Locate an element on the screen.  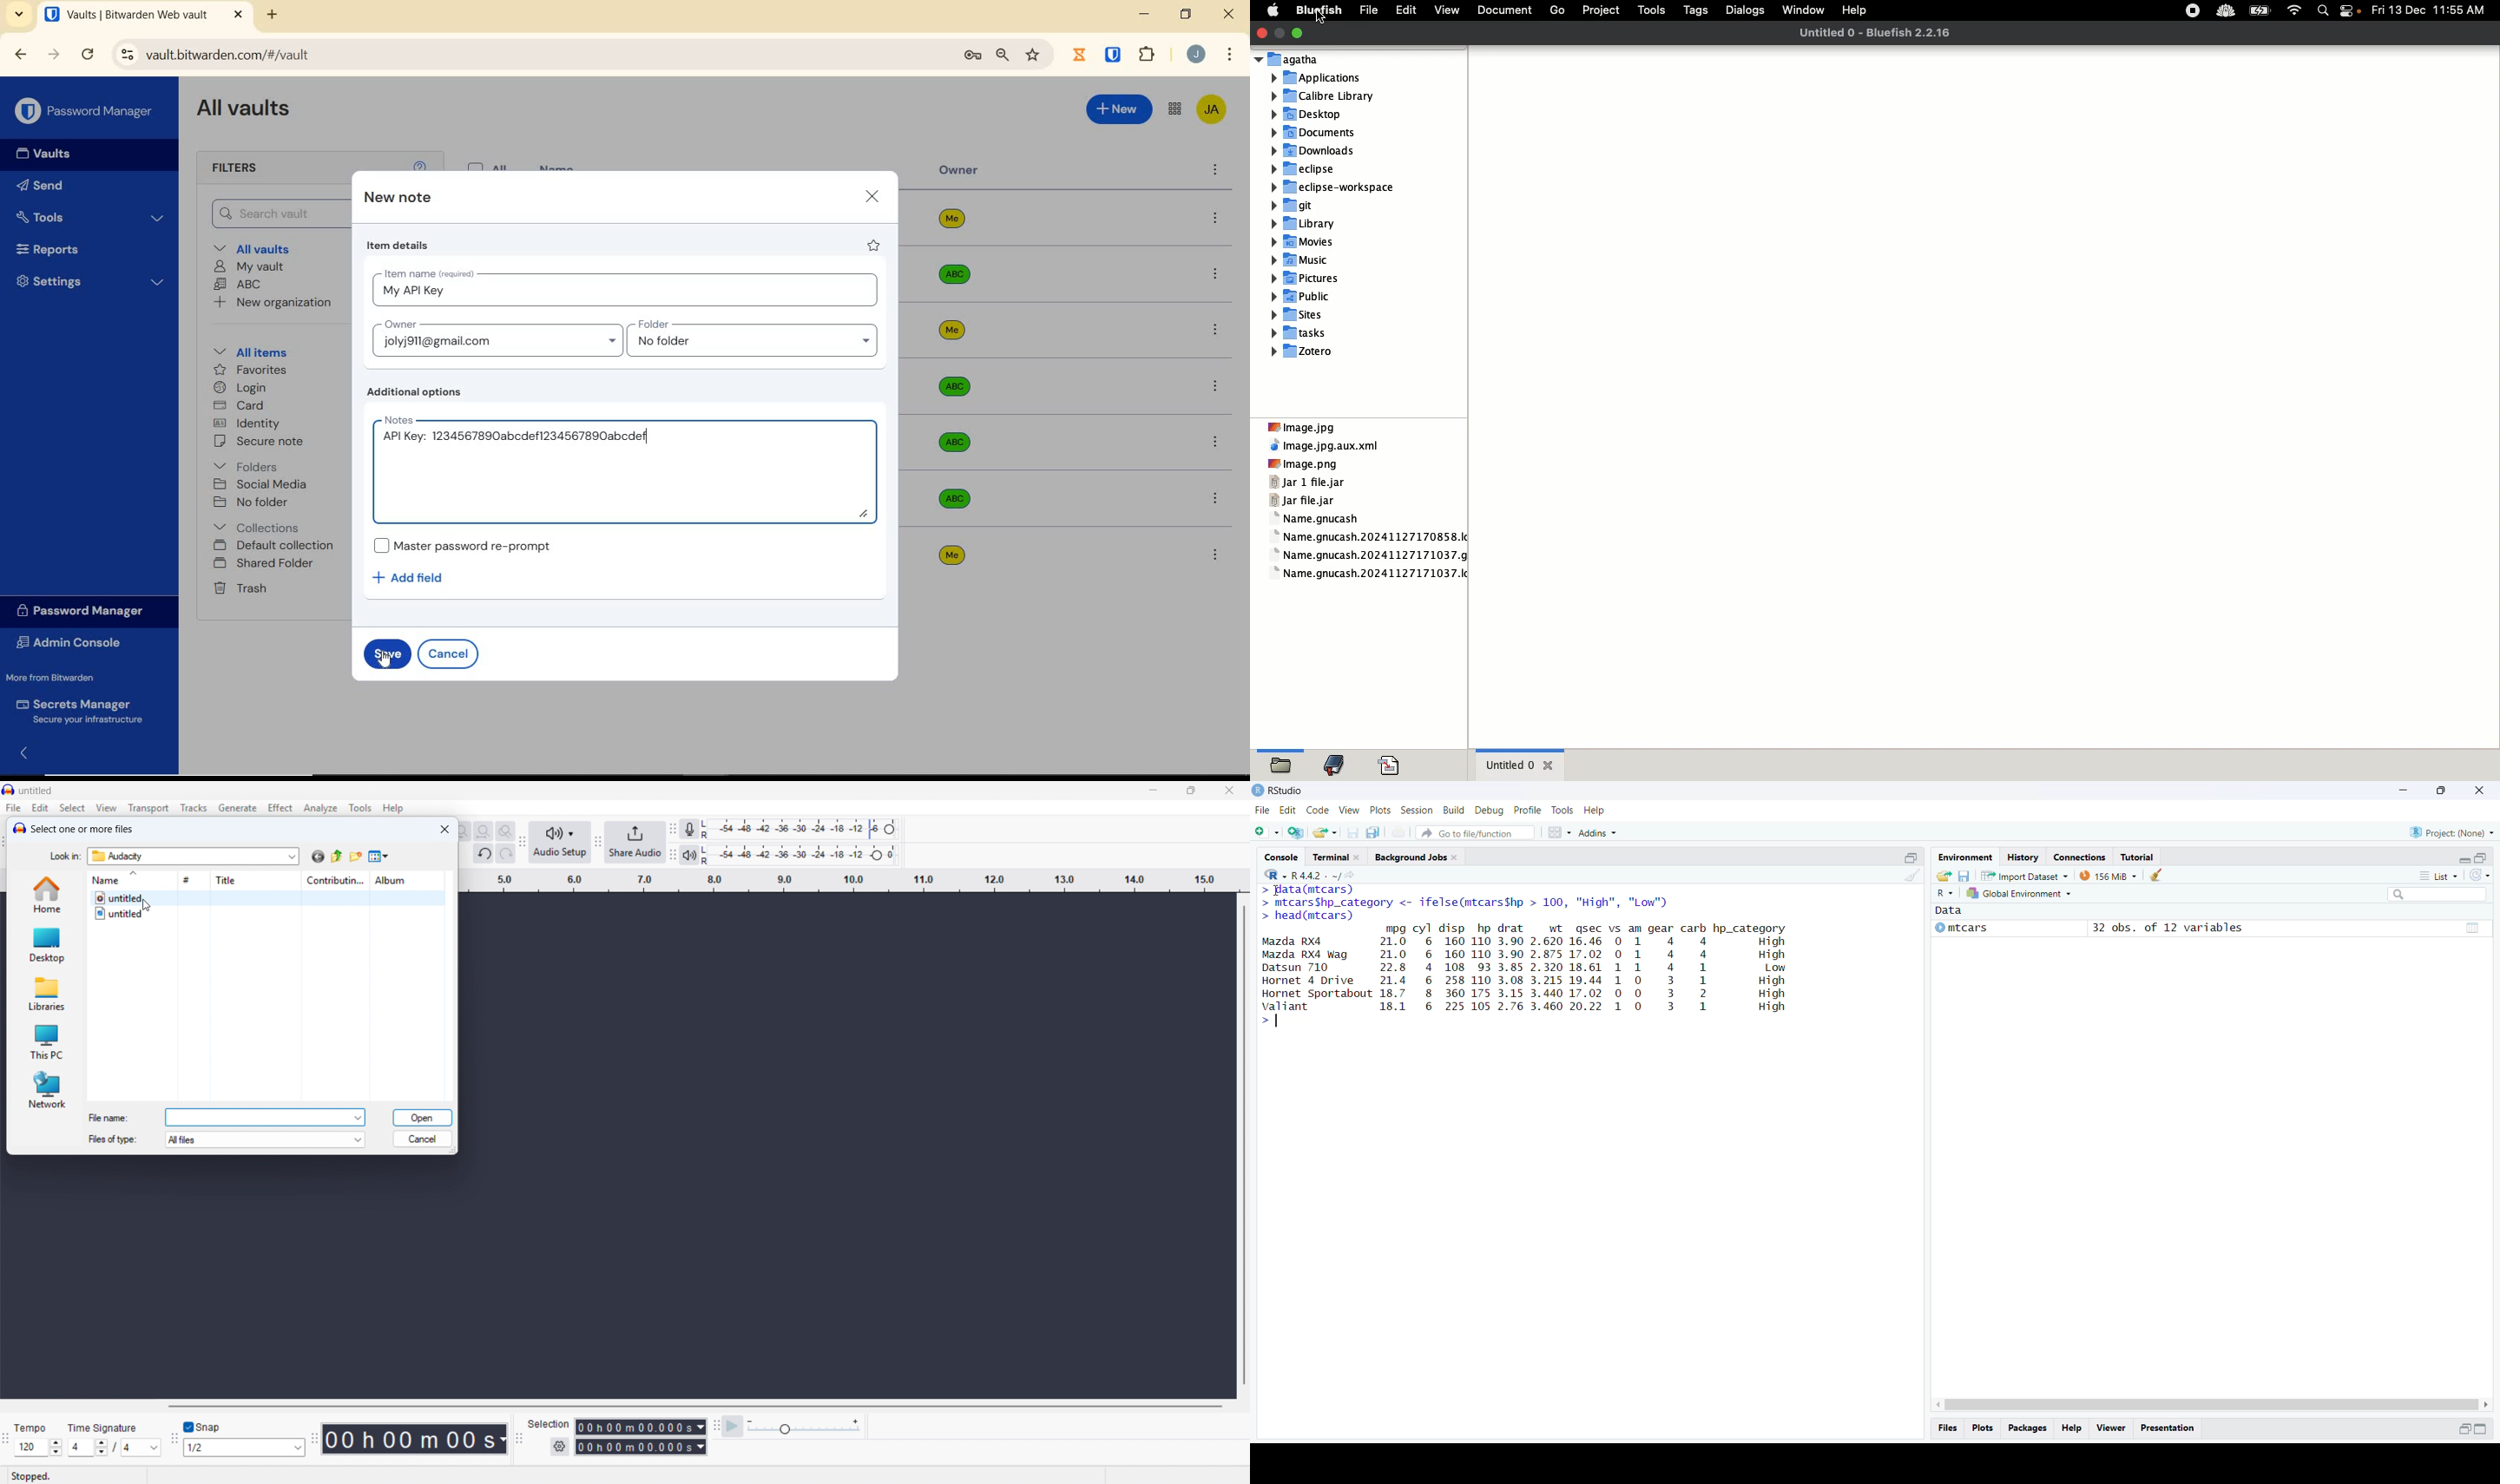
 is located at coordinates (804, 1426).